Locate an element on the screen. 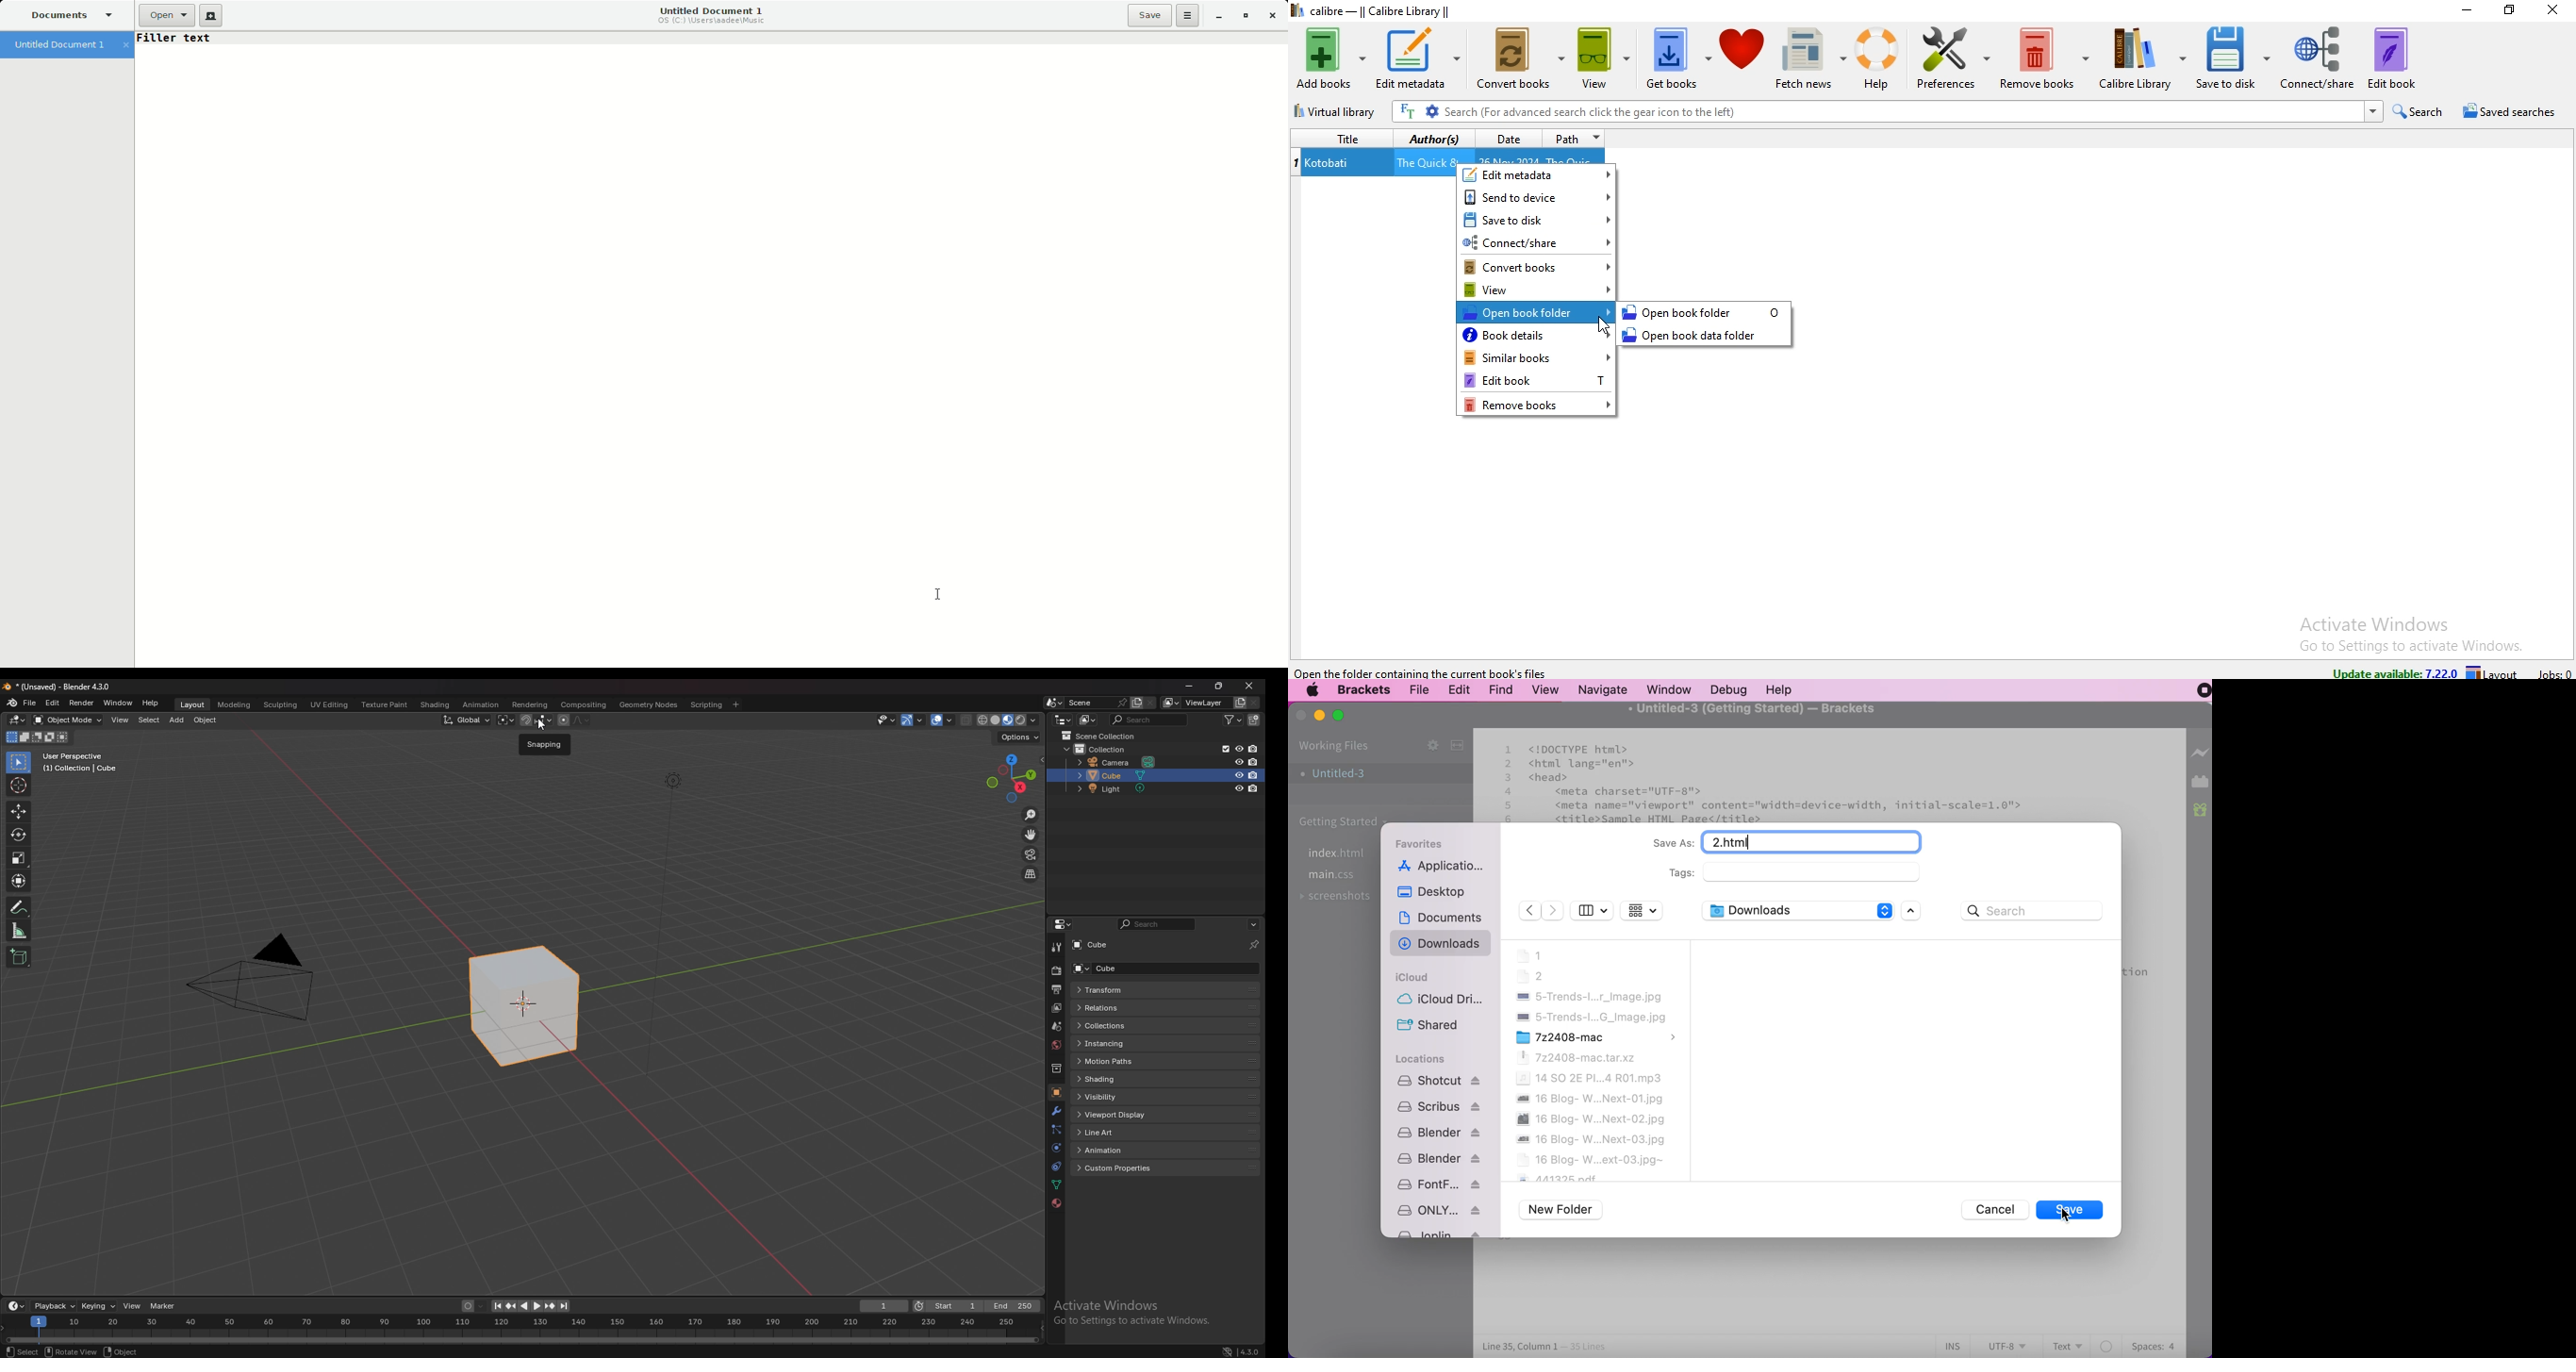 This screenshot has height=1372, width=2576. constraints is located at coordinates (1056, 1166).